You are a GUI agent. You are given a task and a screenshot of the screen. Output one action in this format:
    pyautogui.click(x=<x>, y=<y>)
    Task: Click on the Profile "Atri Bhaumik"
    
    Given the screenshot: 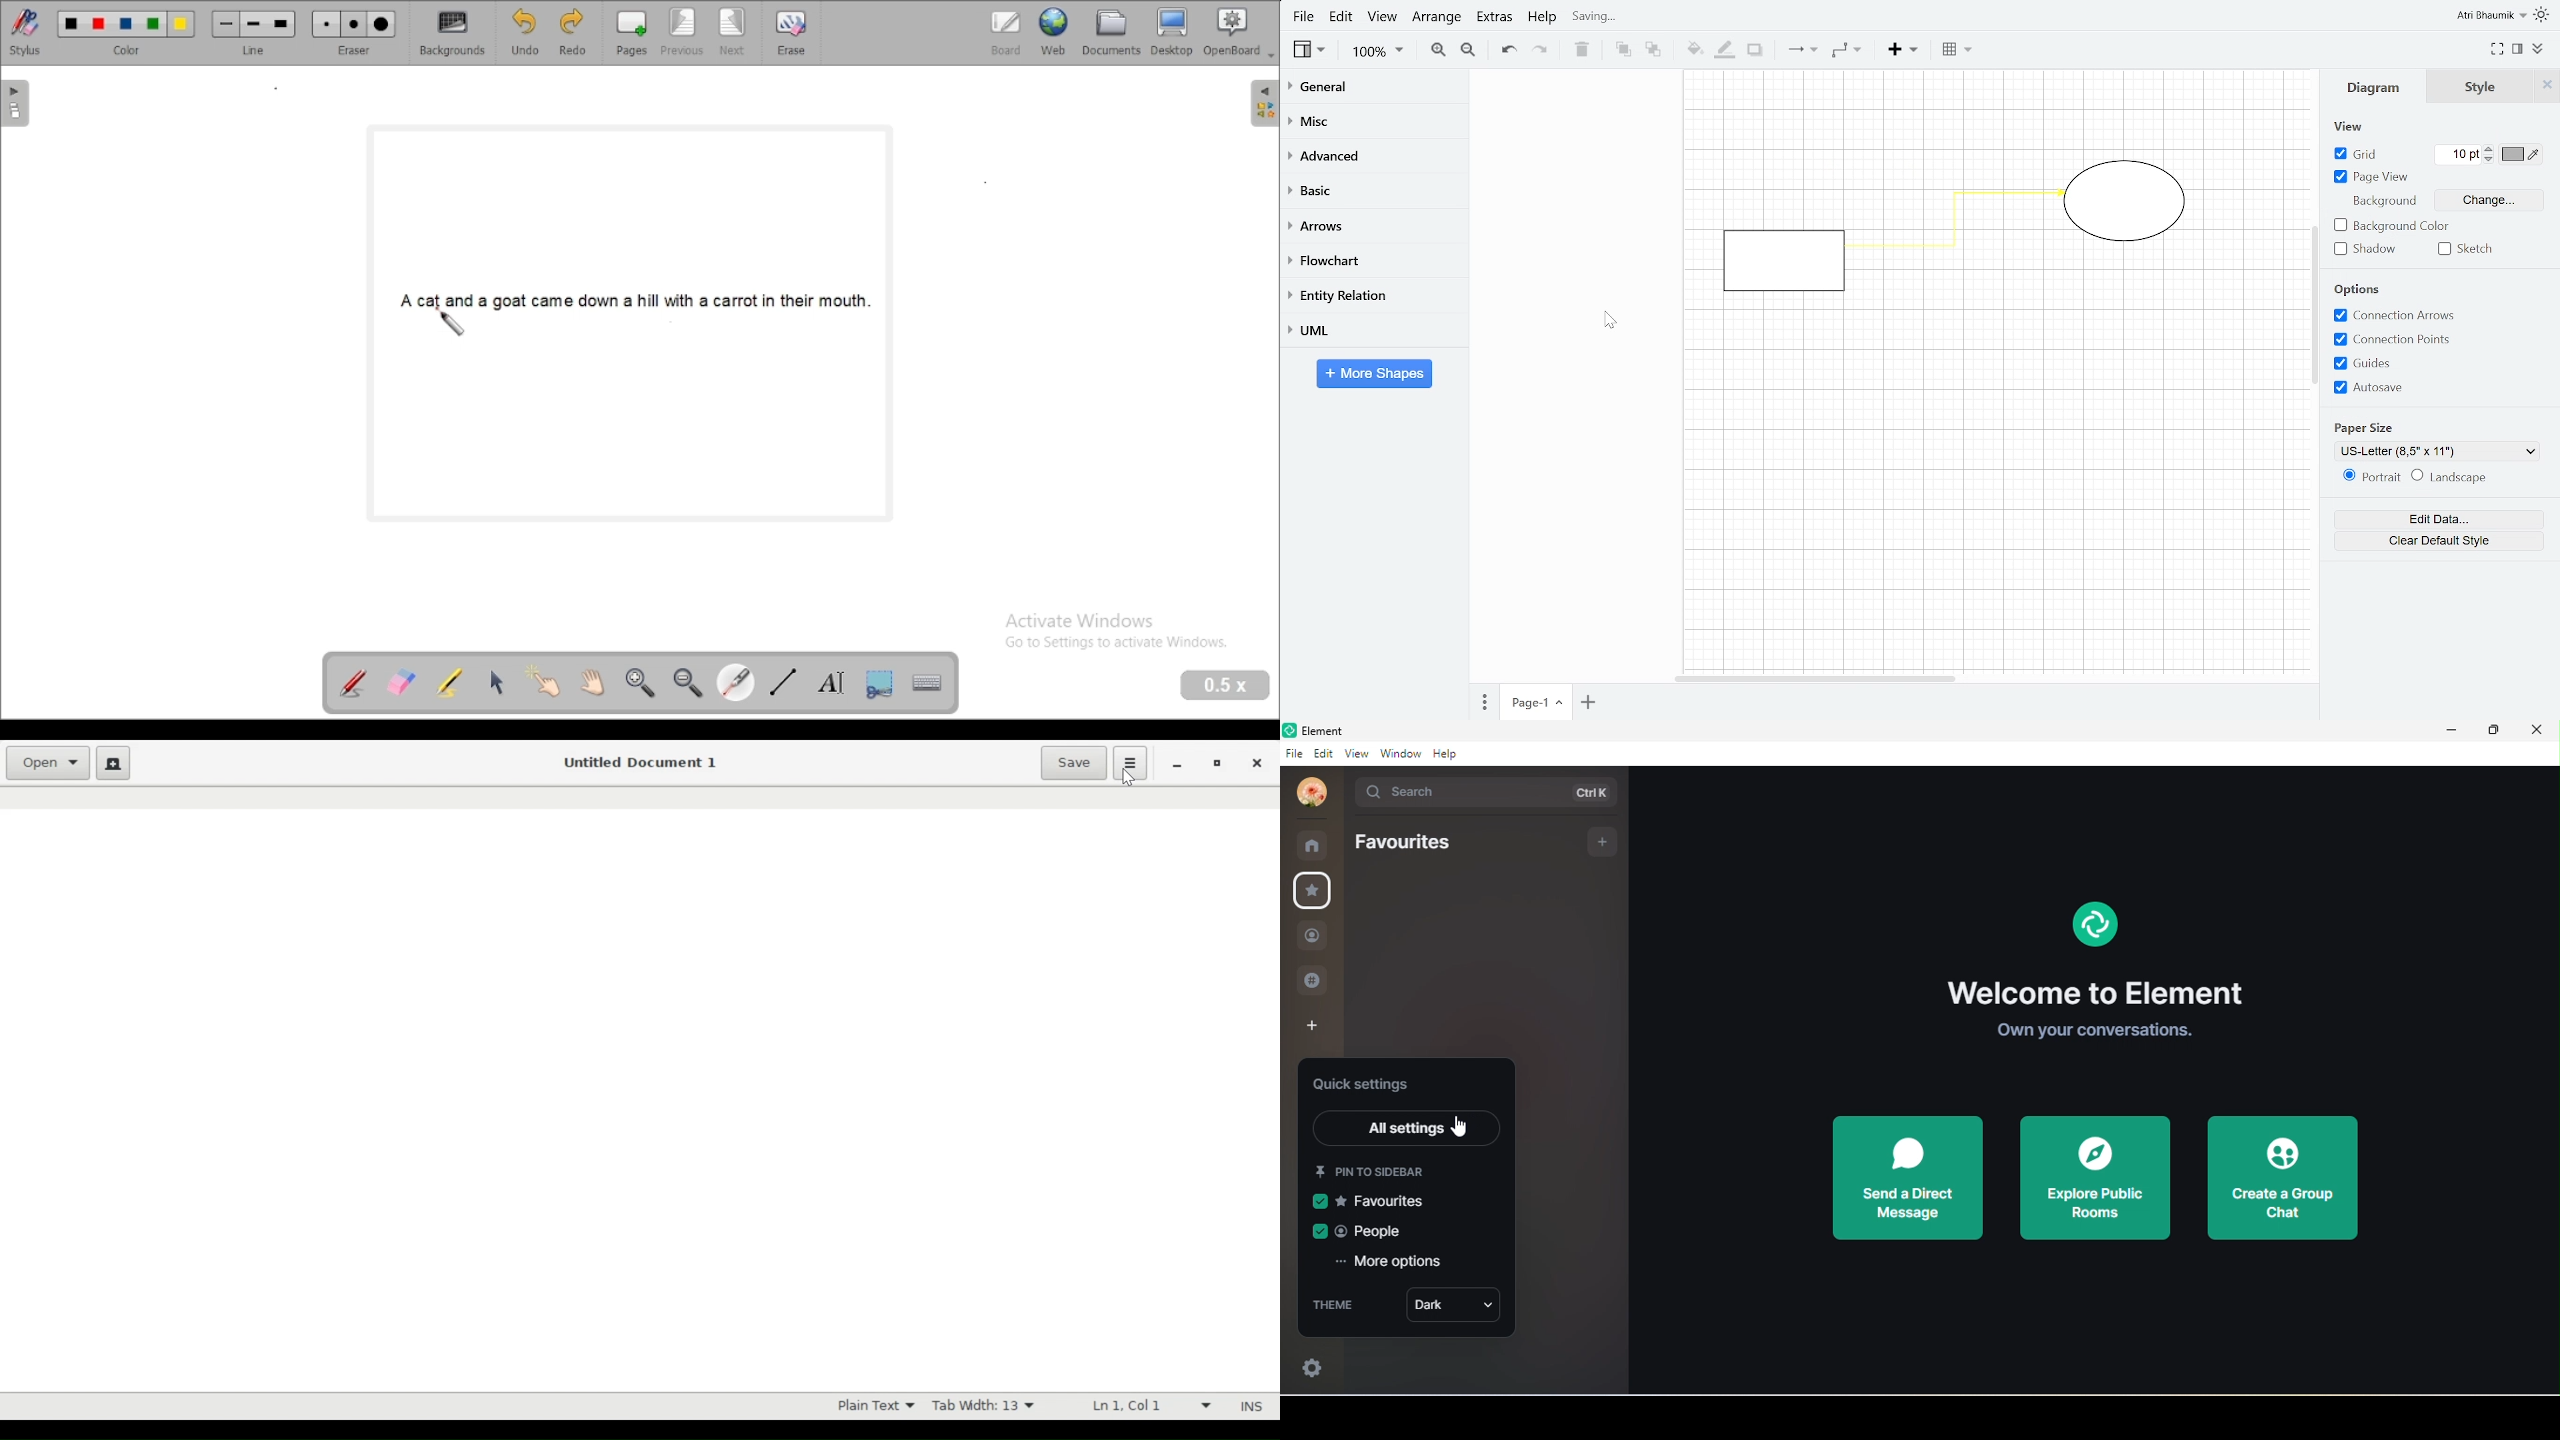 What is the action you would take?
    pyautogui.click(x=2492, y=15)
    